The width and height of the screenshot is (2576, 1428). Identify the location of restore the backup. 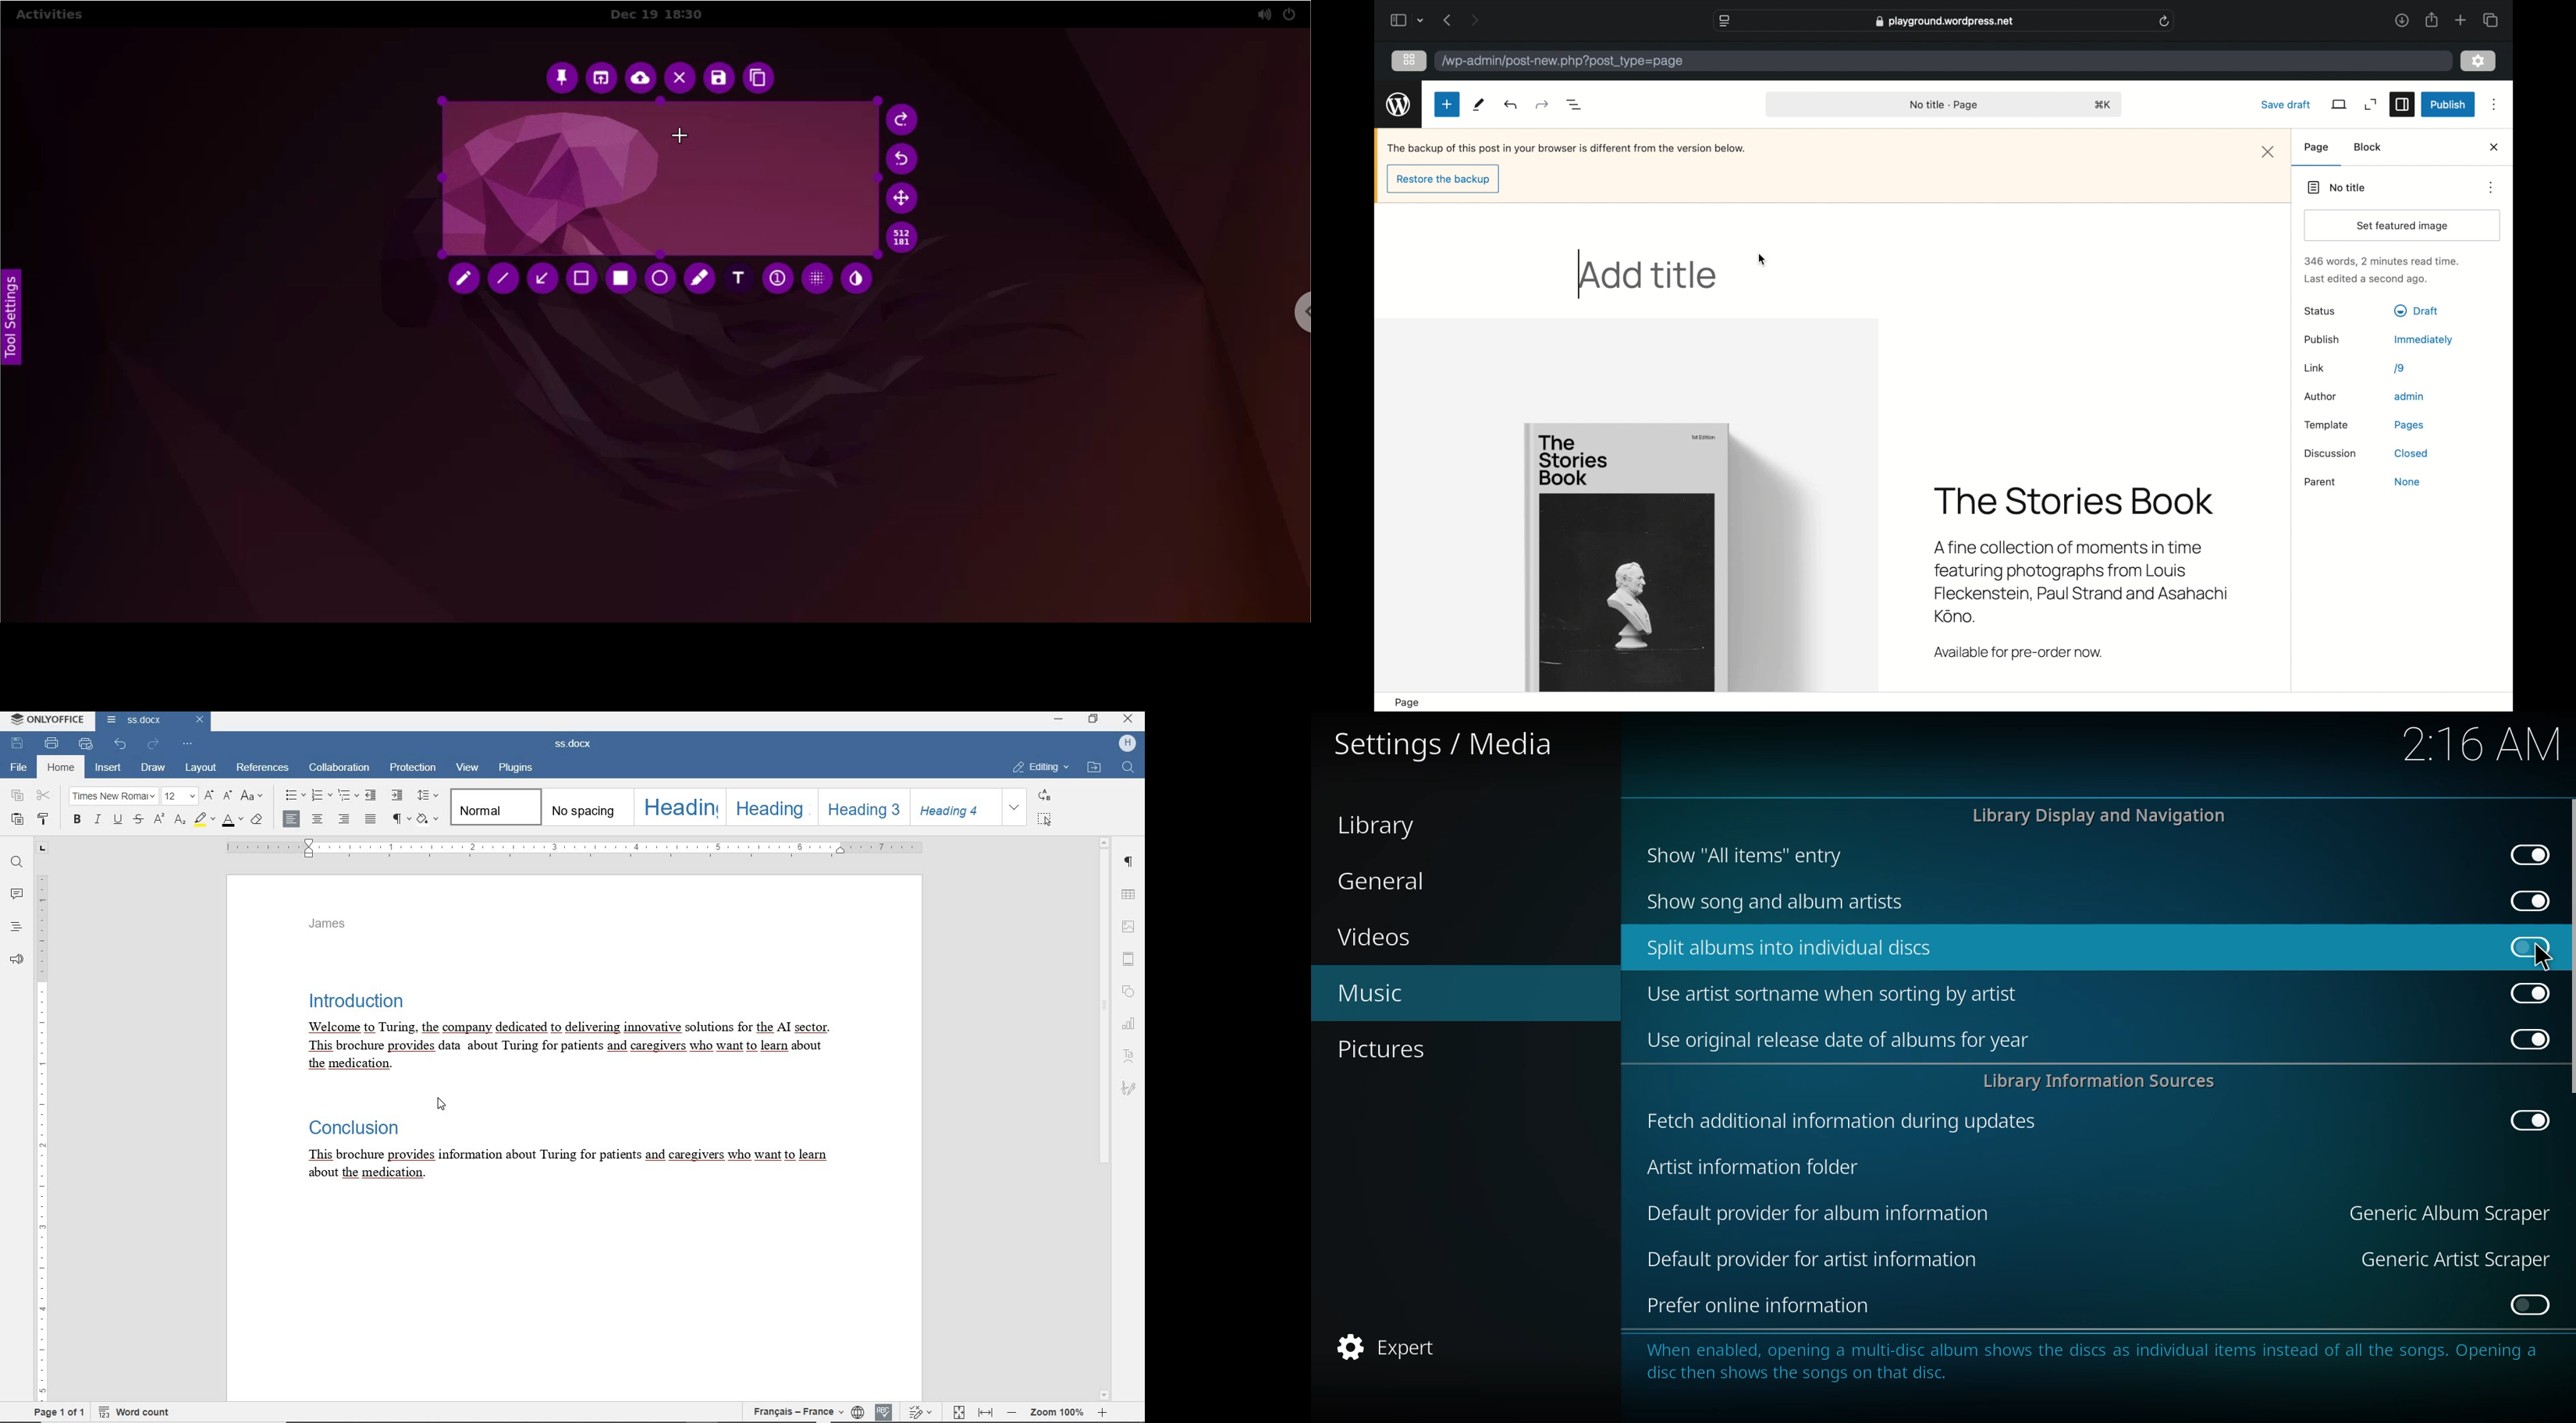
(1443, 180).